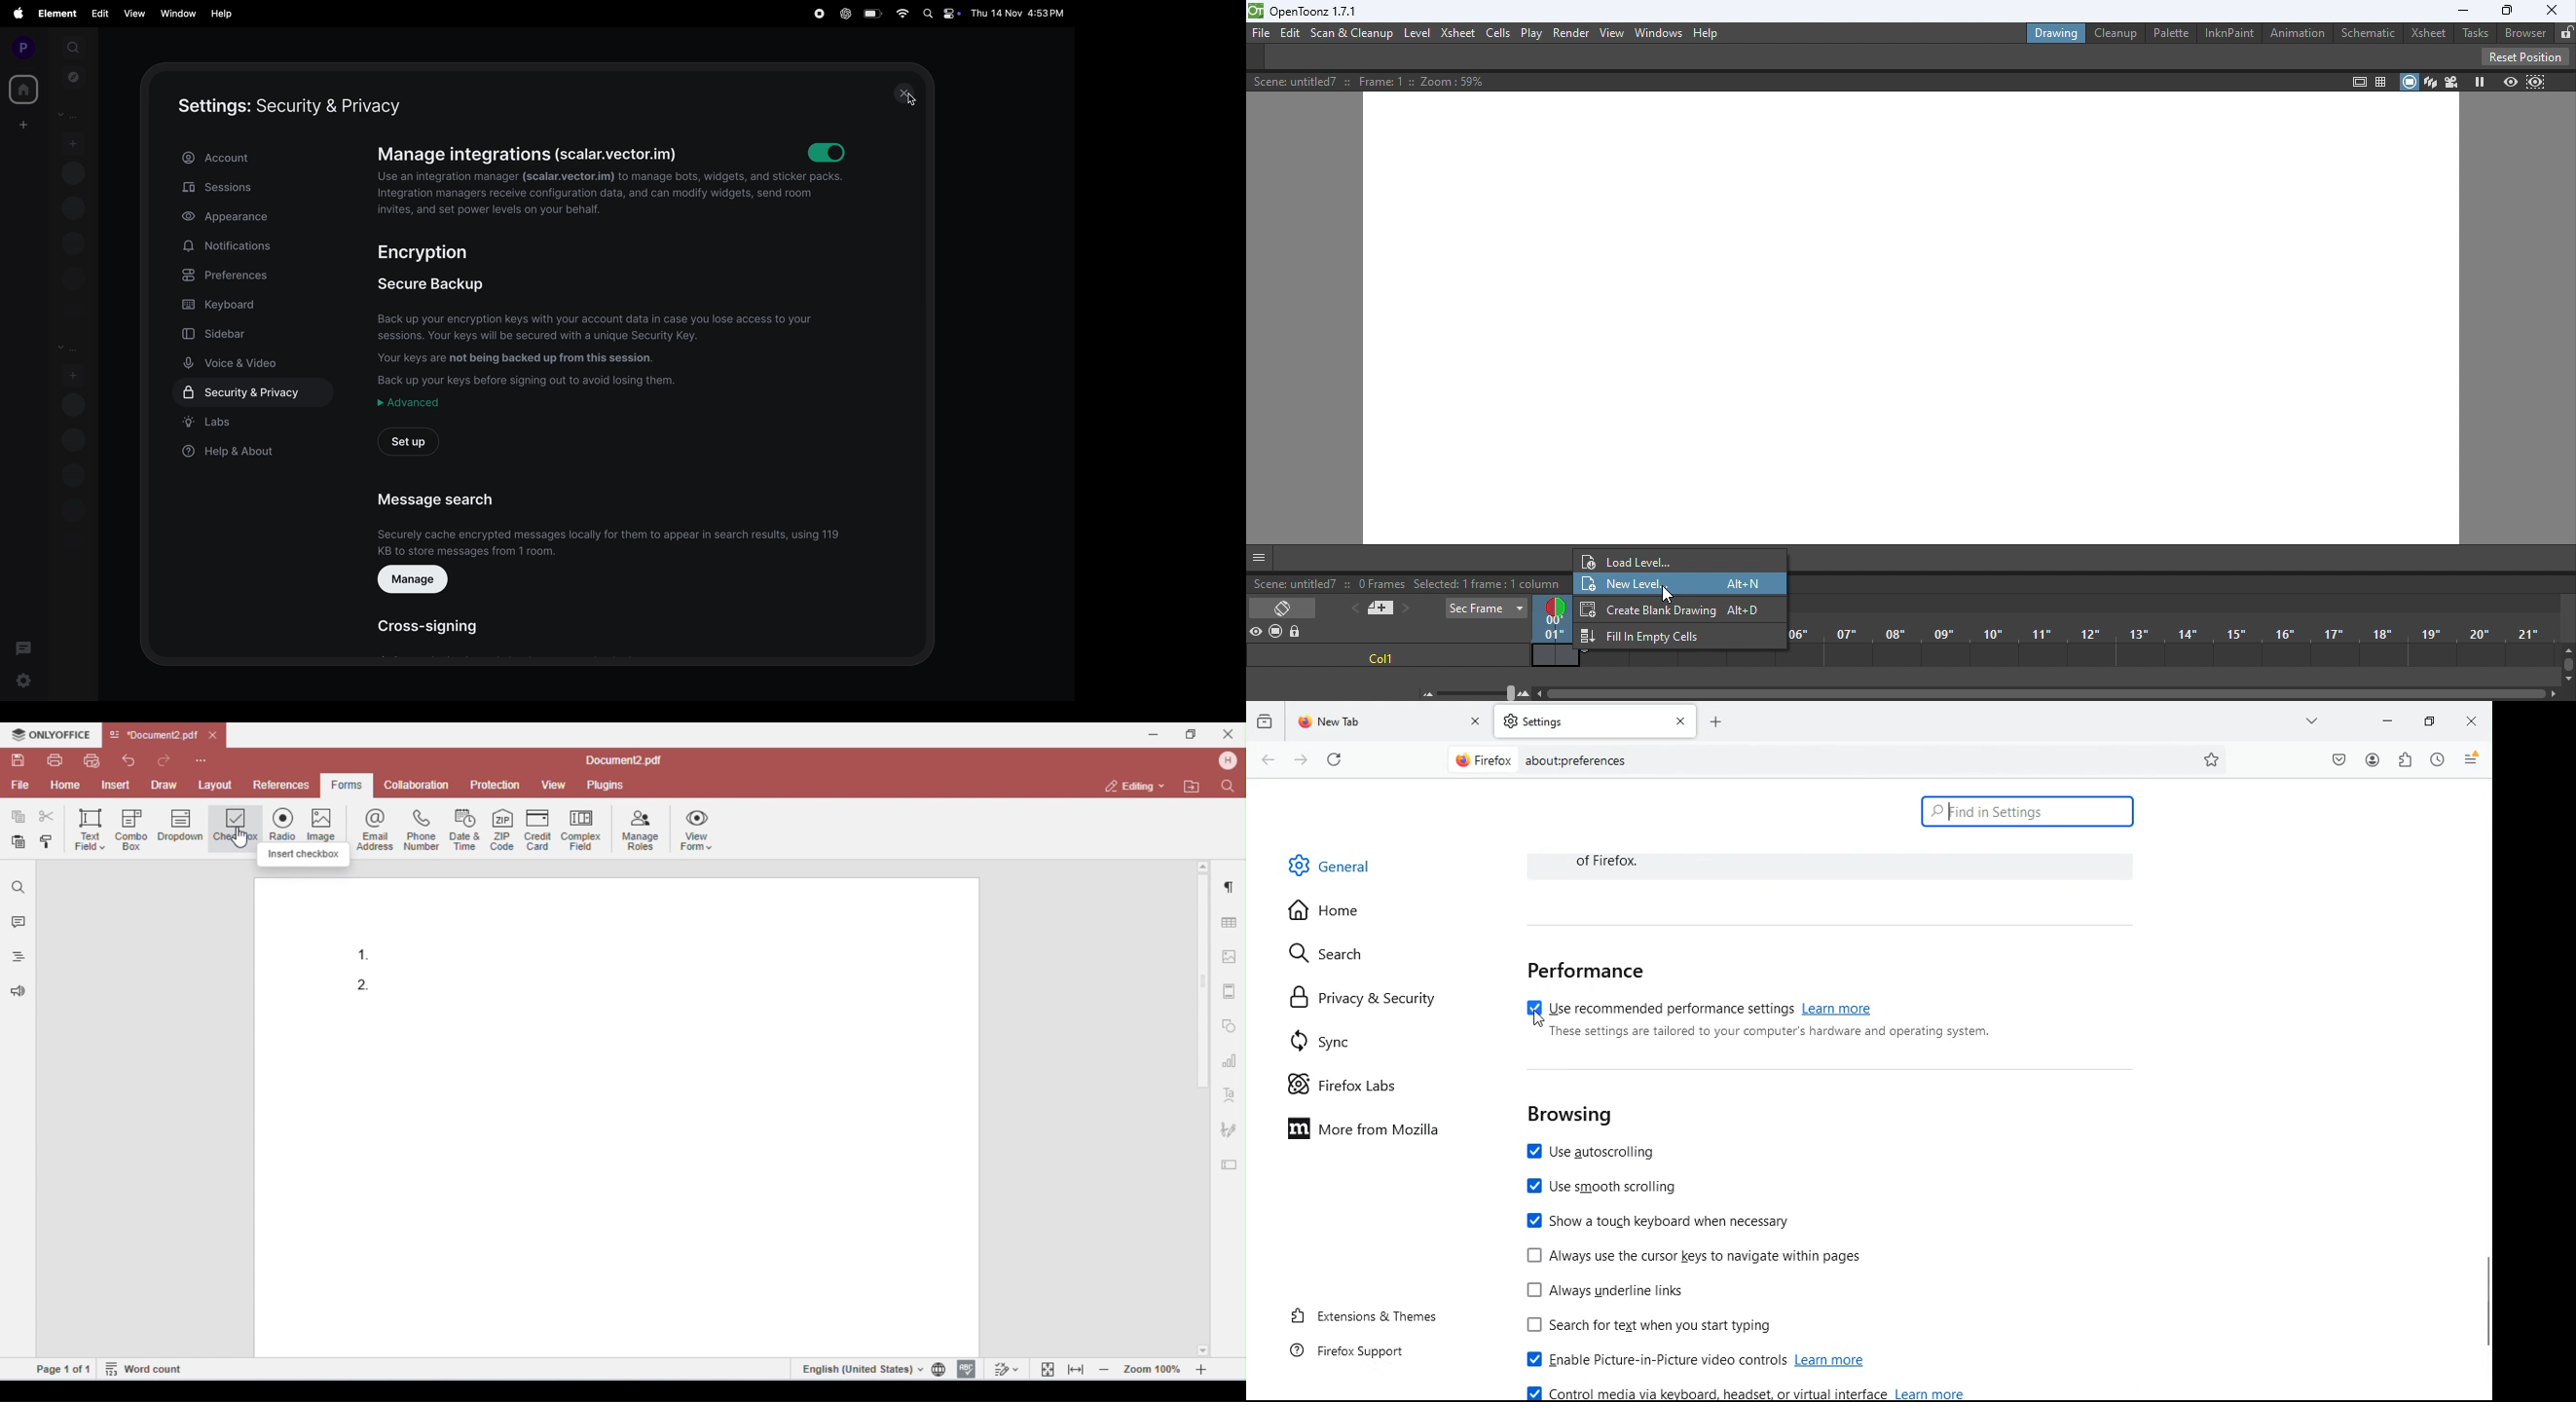 The width and height of the screenshot is (2576, 1428). I want to click on advanced, so click(413, 403).